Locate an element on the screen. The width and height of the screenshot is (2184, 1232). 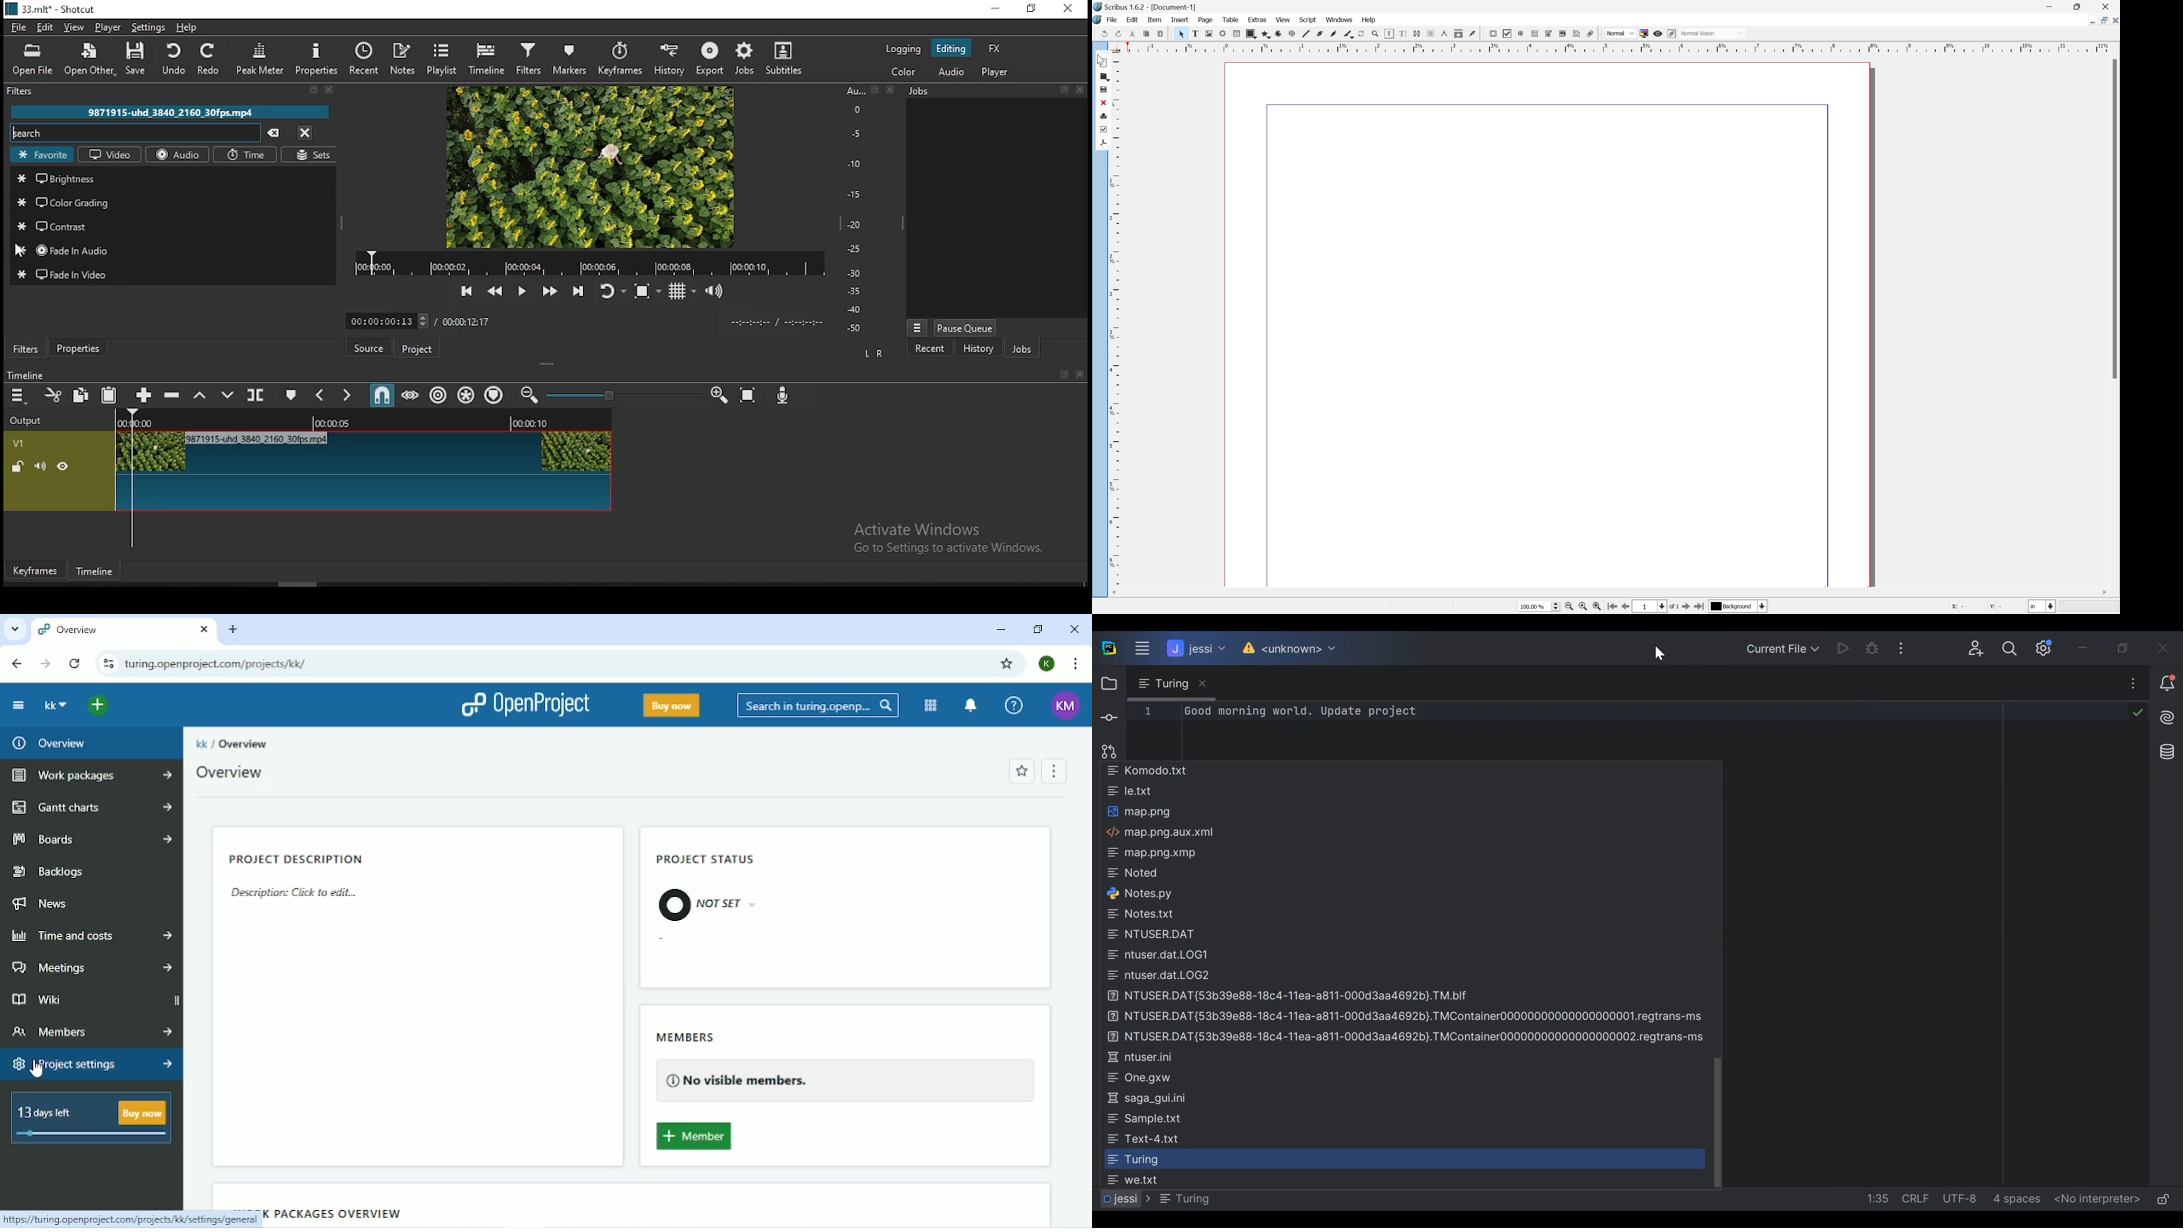
table is located at coordinates (1231, 19).